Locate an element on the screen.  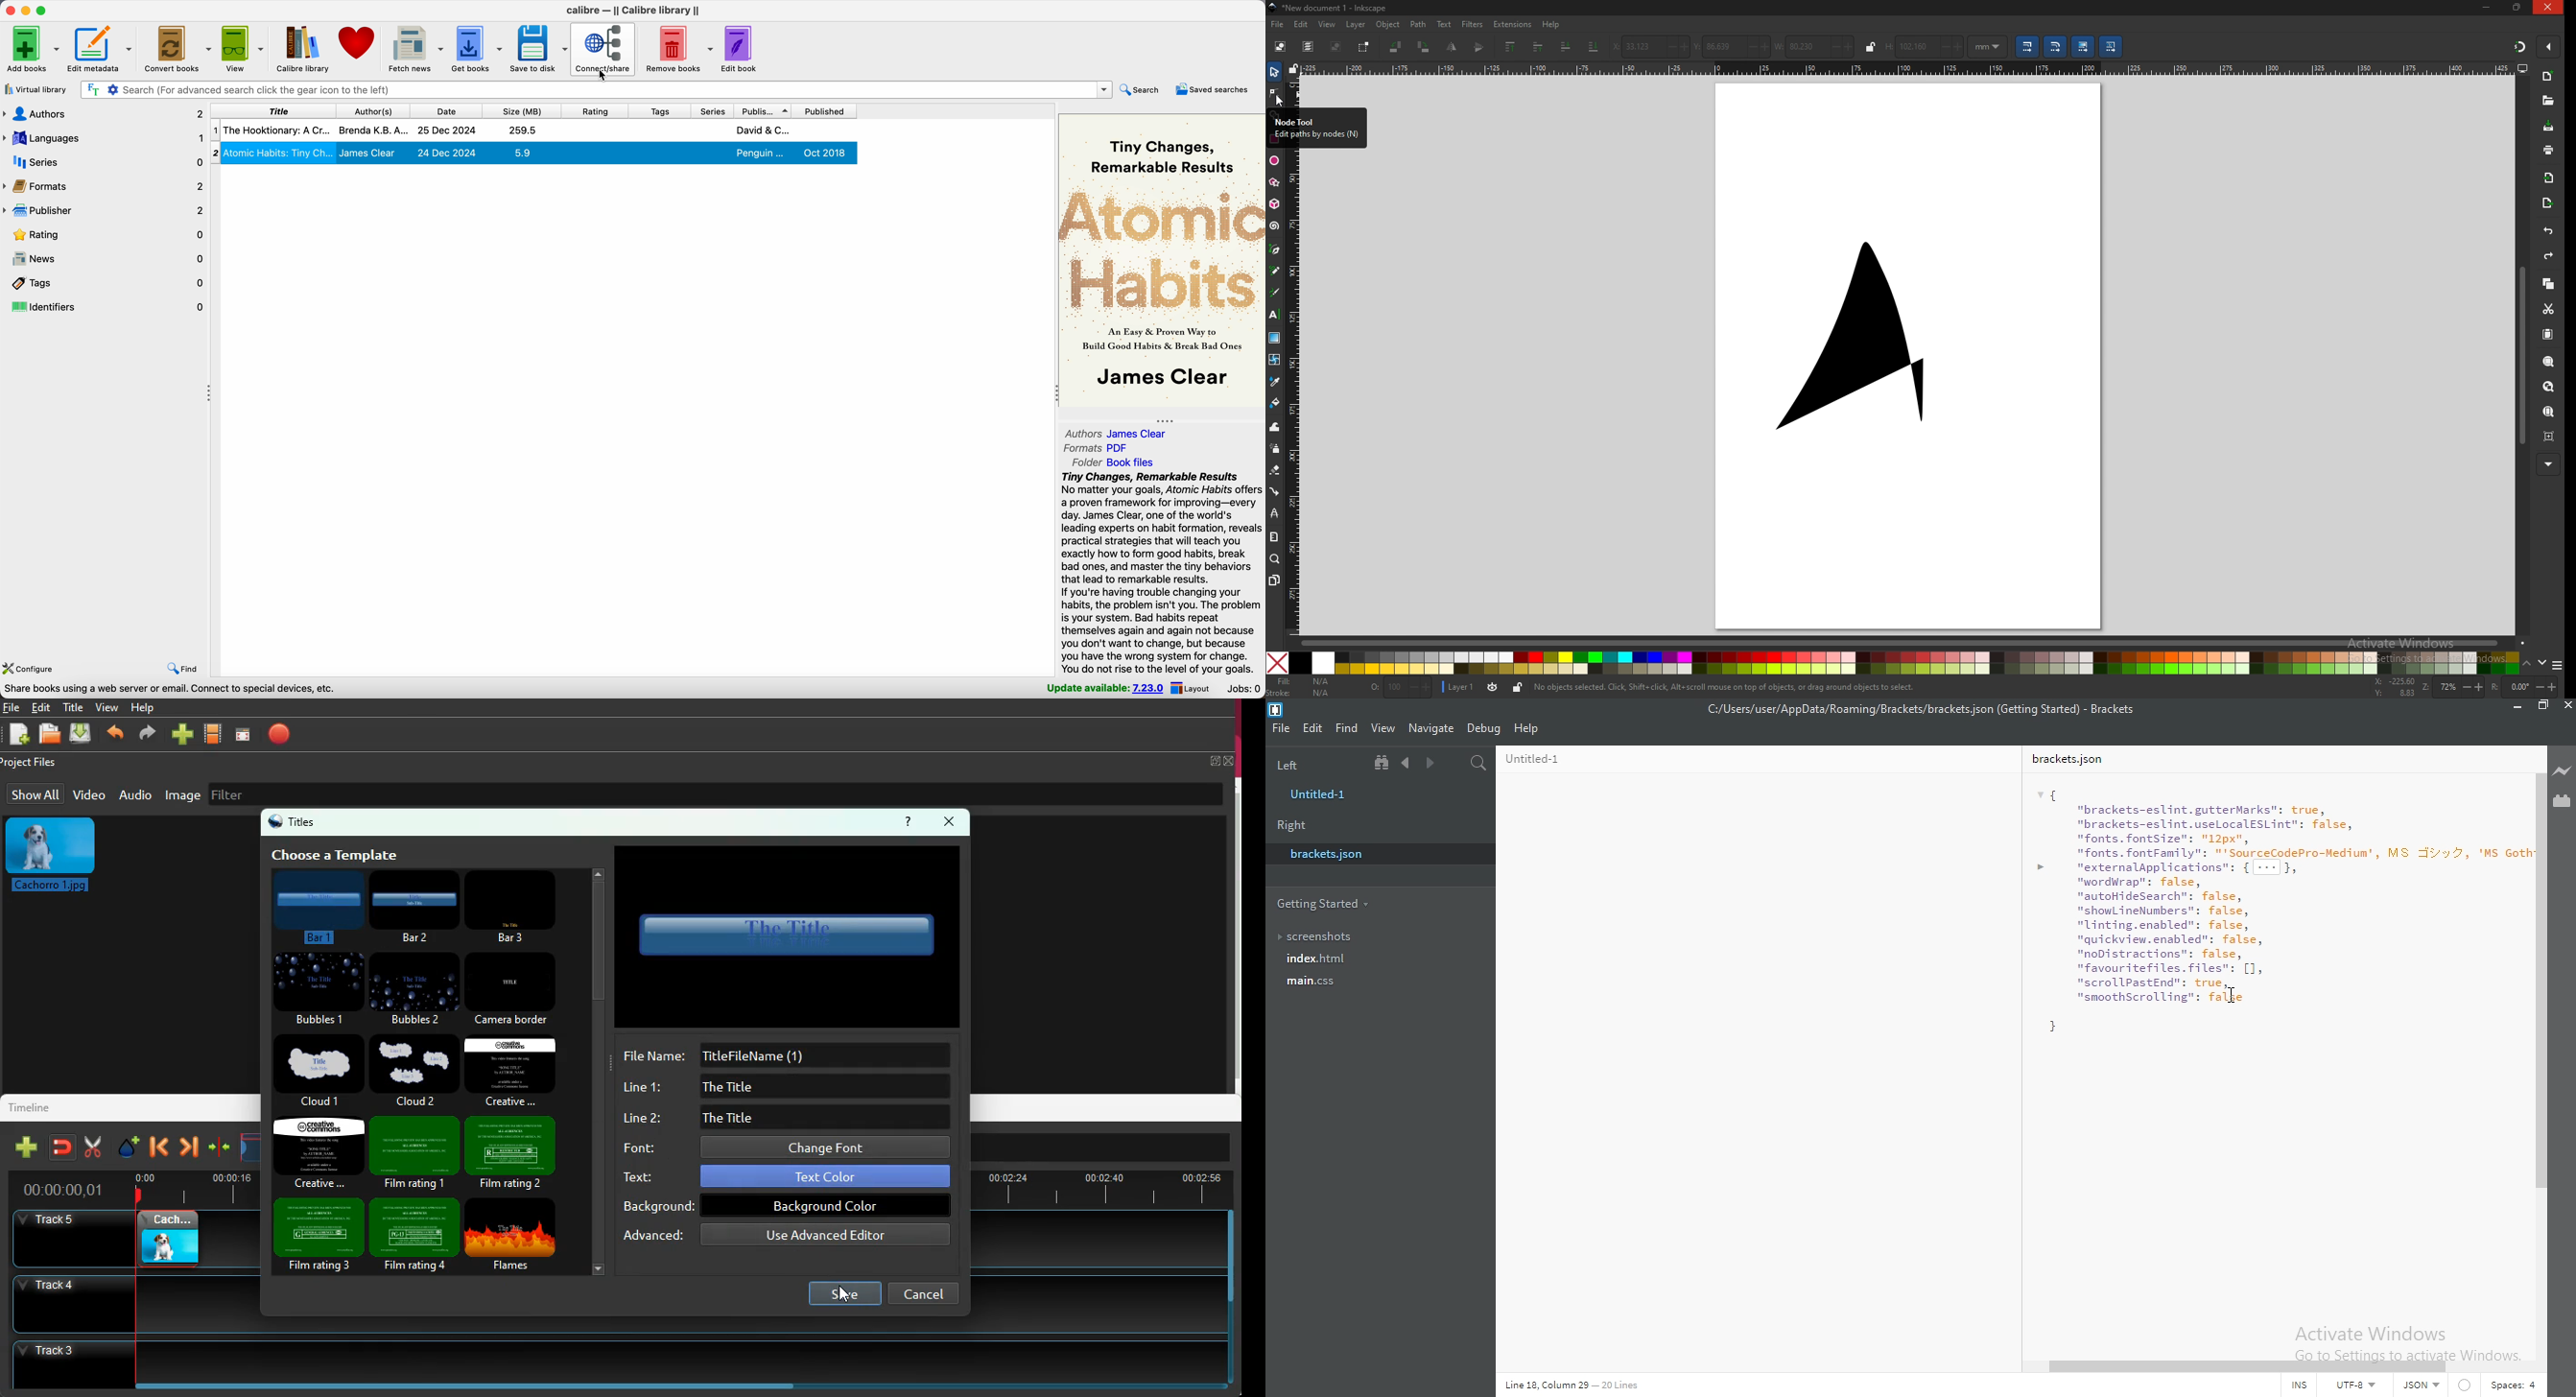
video is located at coordinates (89, 794).